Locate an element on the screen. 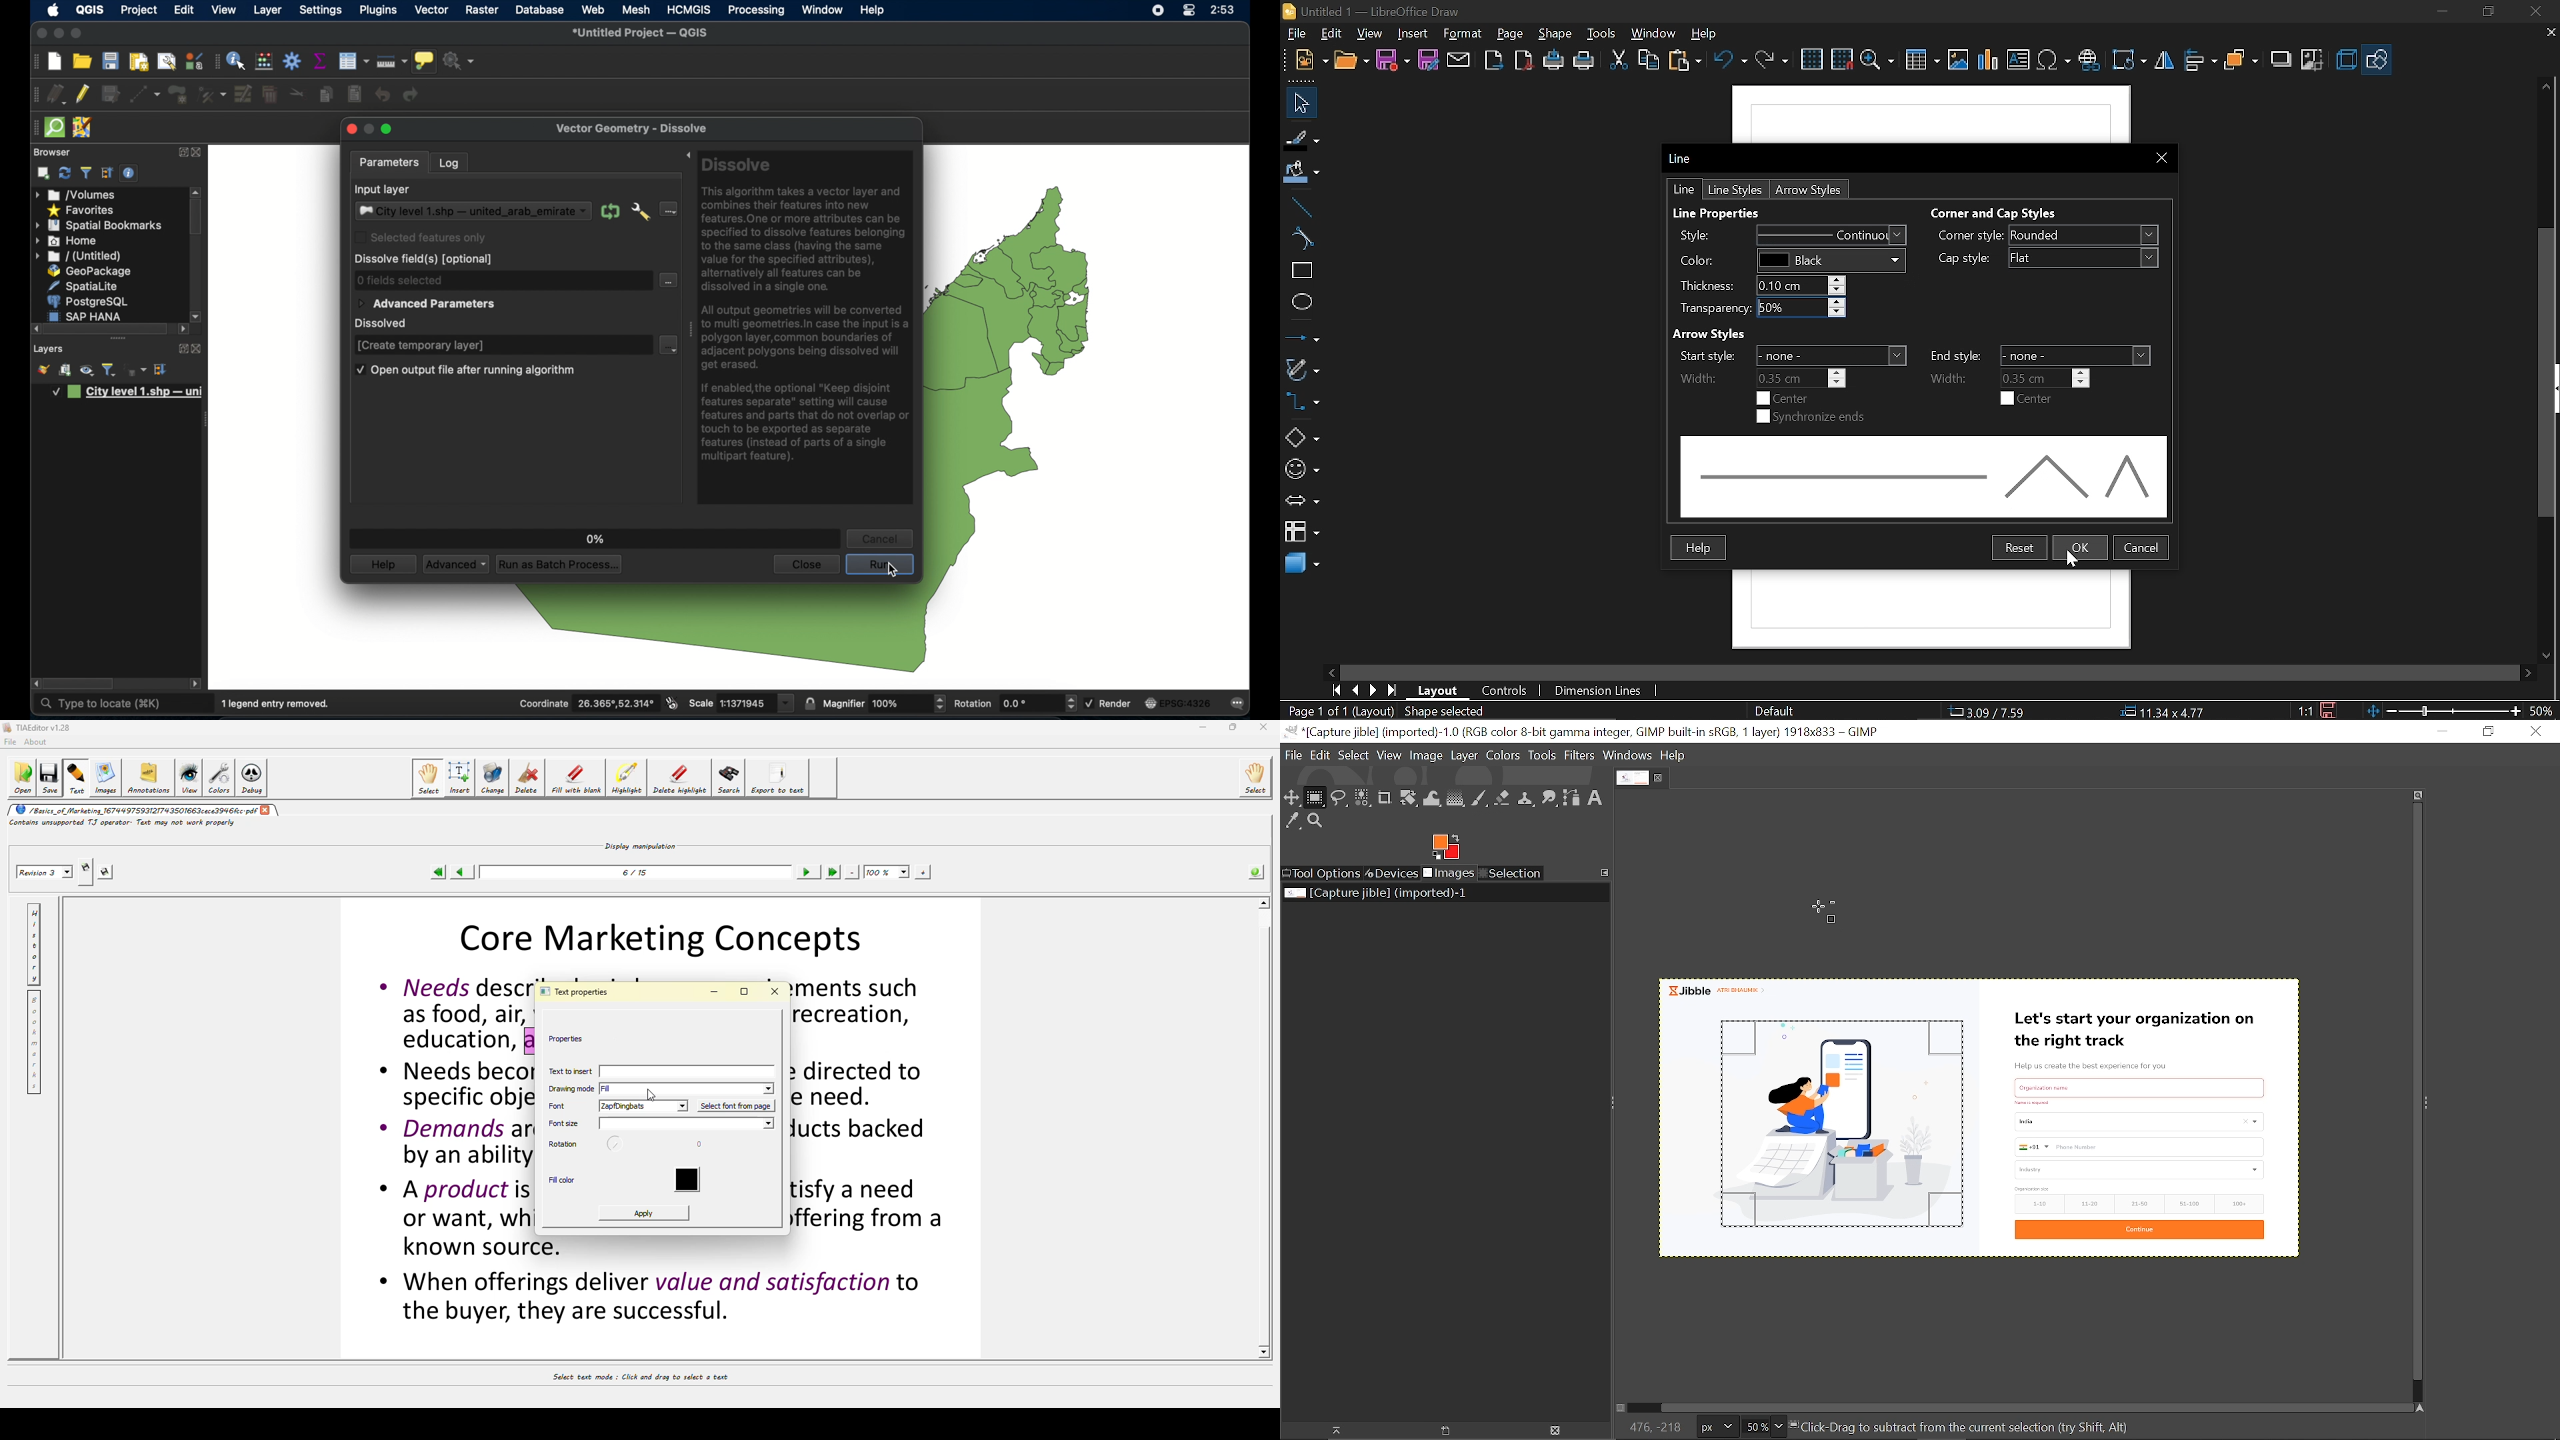  close is located at coordinates (198, 153).